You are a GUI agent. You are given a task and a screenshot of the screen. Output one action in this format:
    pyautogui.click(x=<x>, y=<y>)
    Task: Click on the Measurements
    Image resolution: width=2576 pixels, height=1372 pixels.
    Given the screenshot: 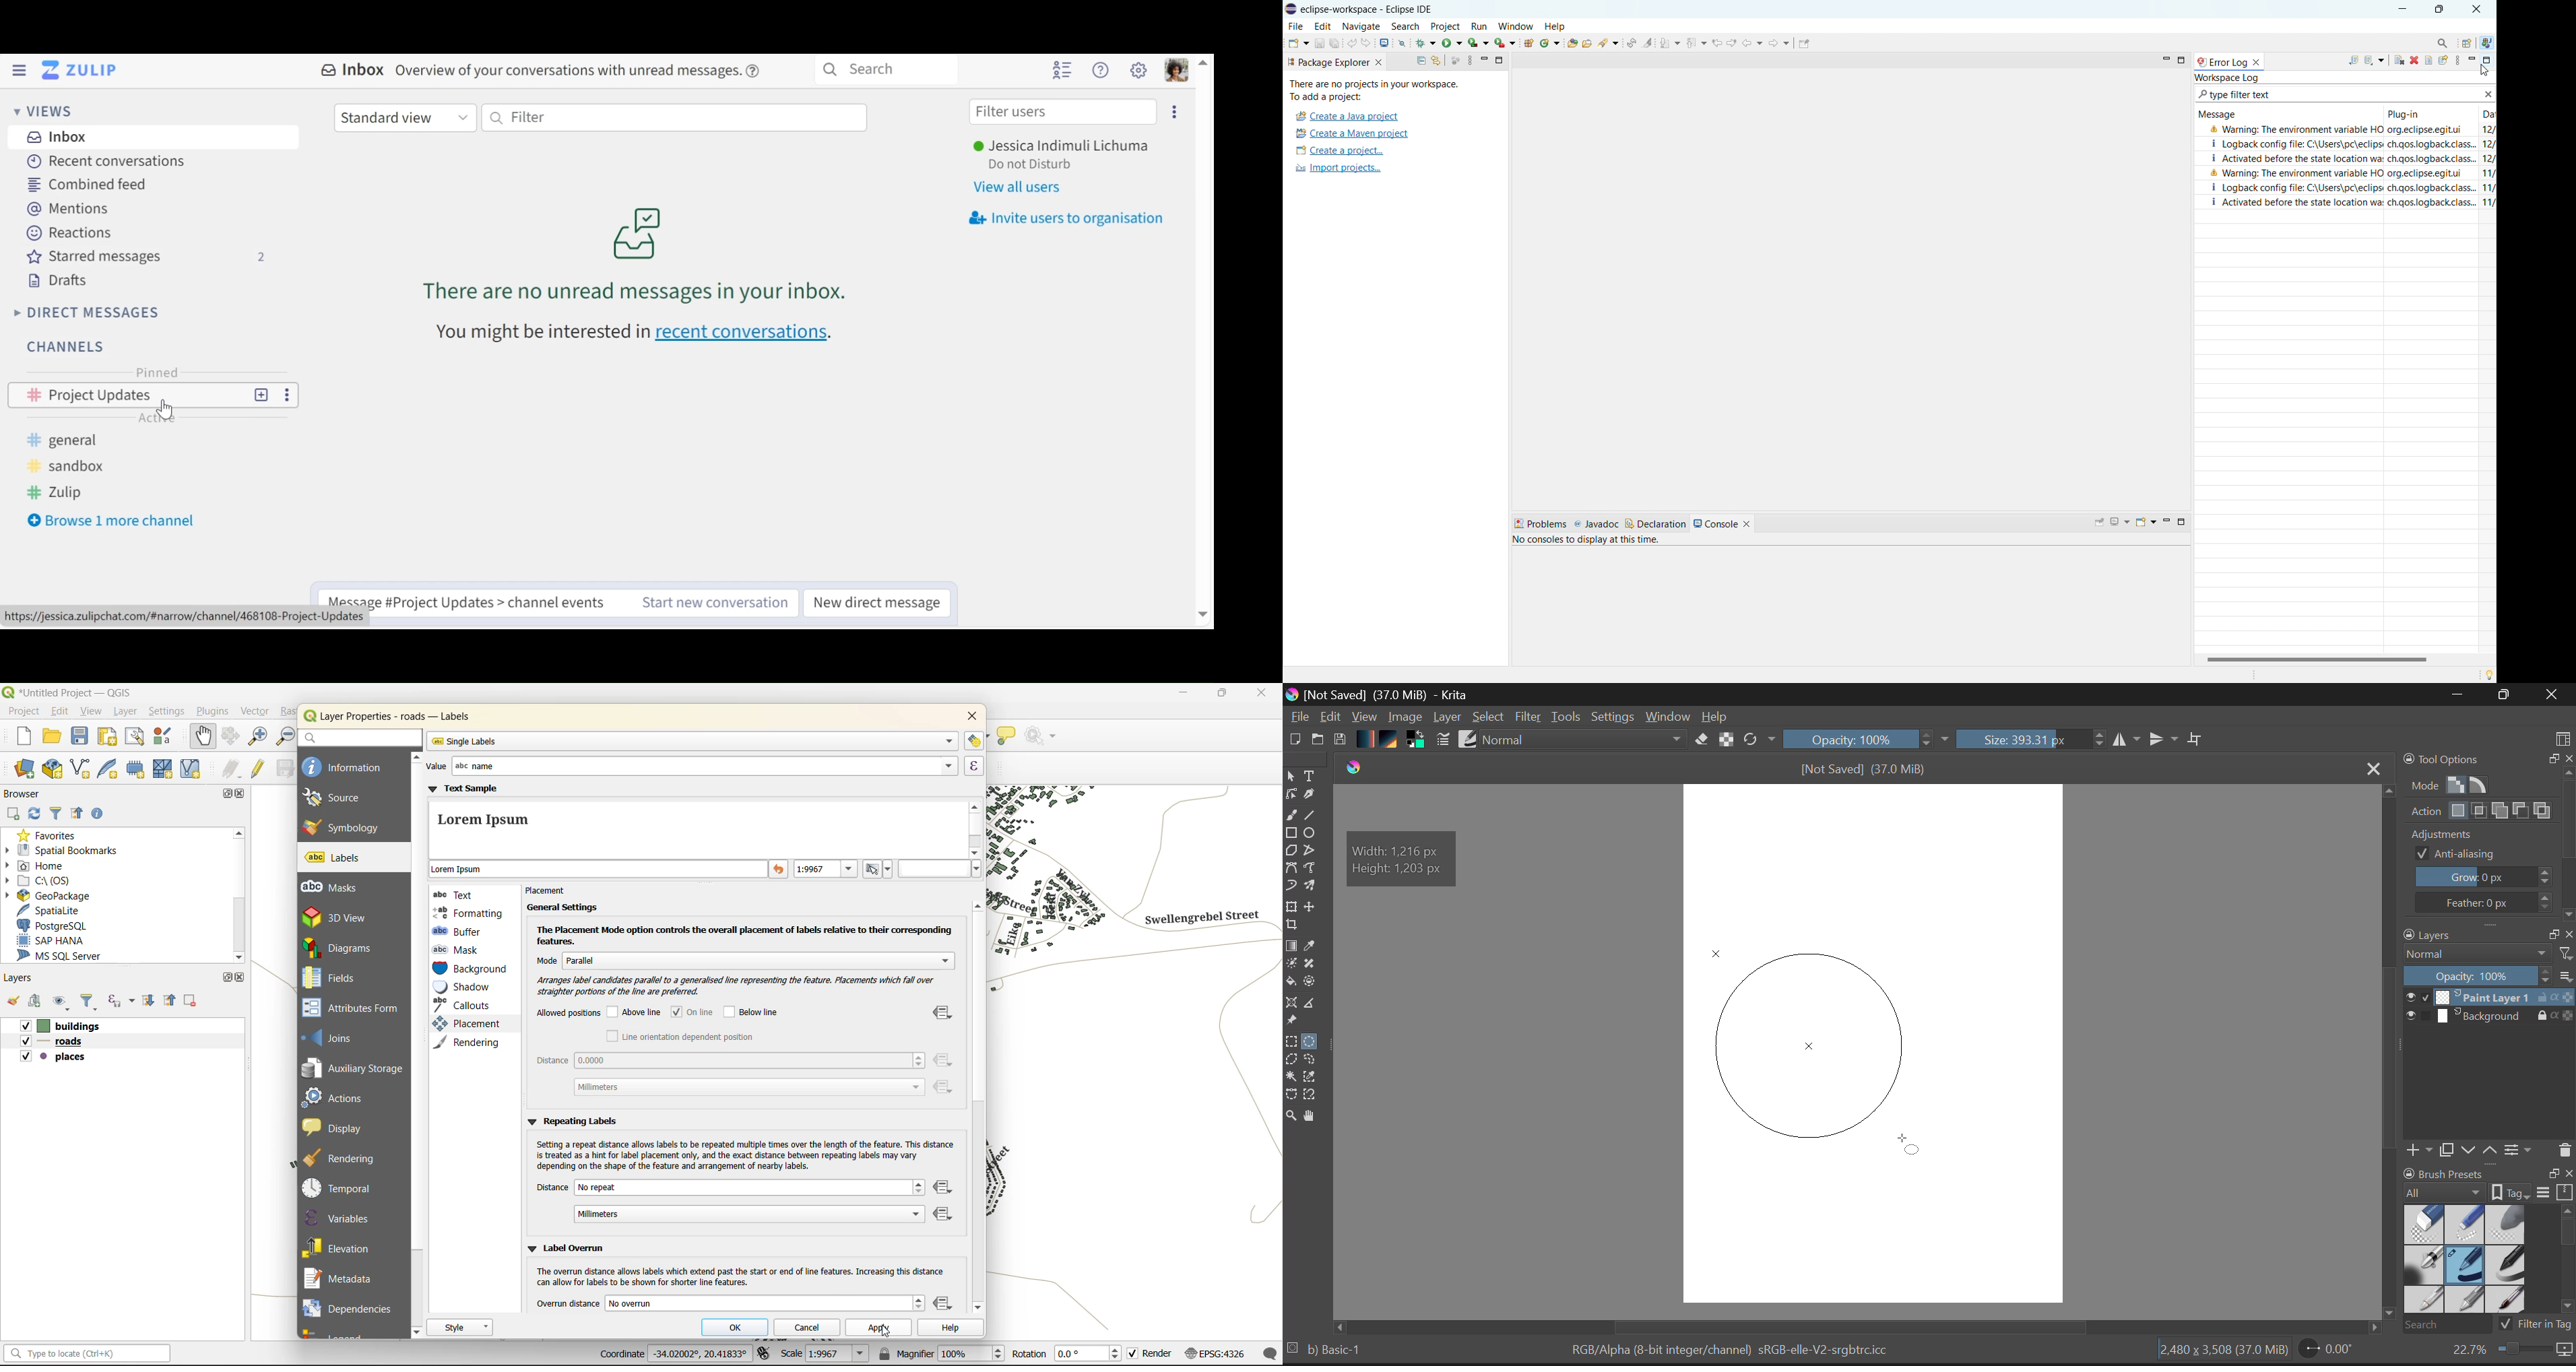 What is the action you would take?
    pyautogui.click(x=1315, y=1004)
    